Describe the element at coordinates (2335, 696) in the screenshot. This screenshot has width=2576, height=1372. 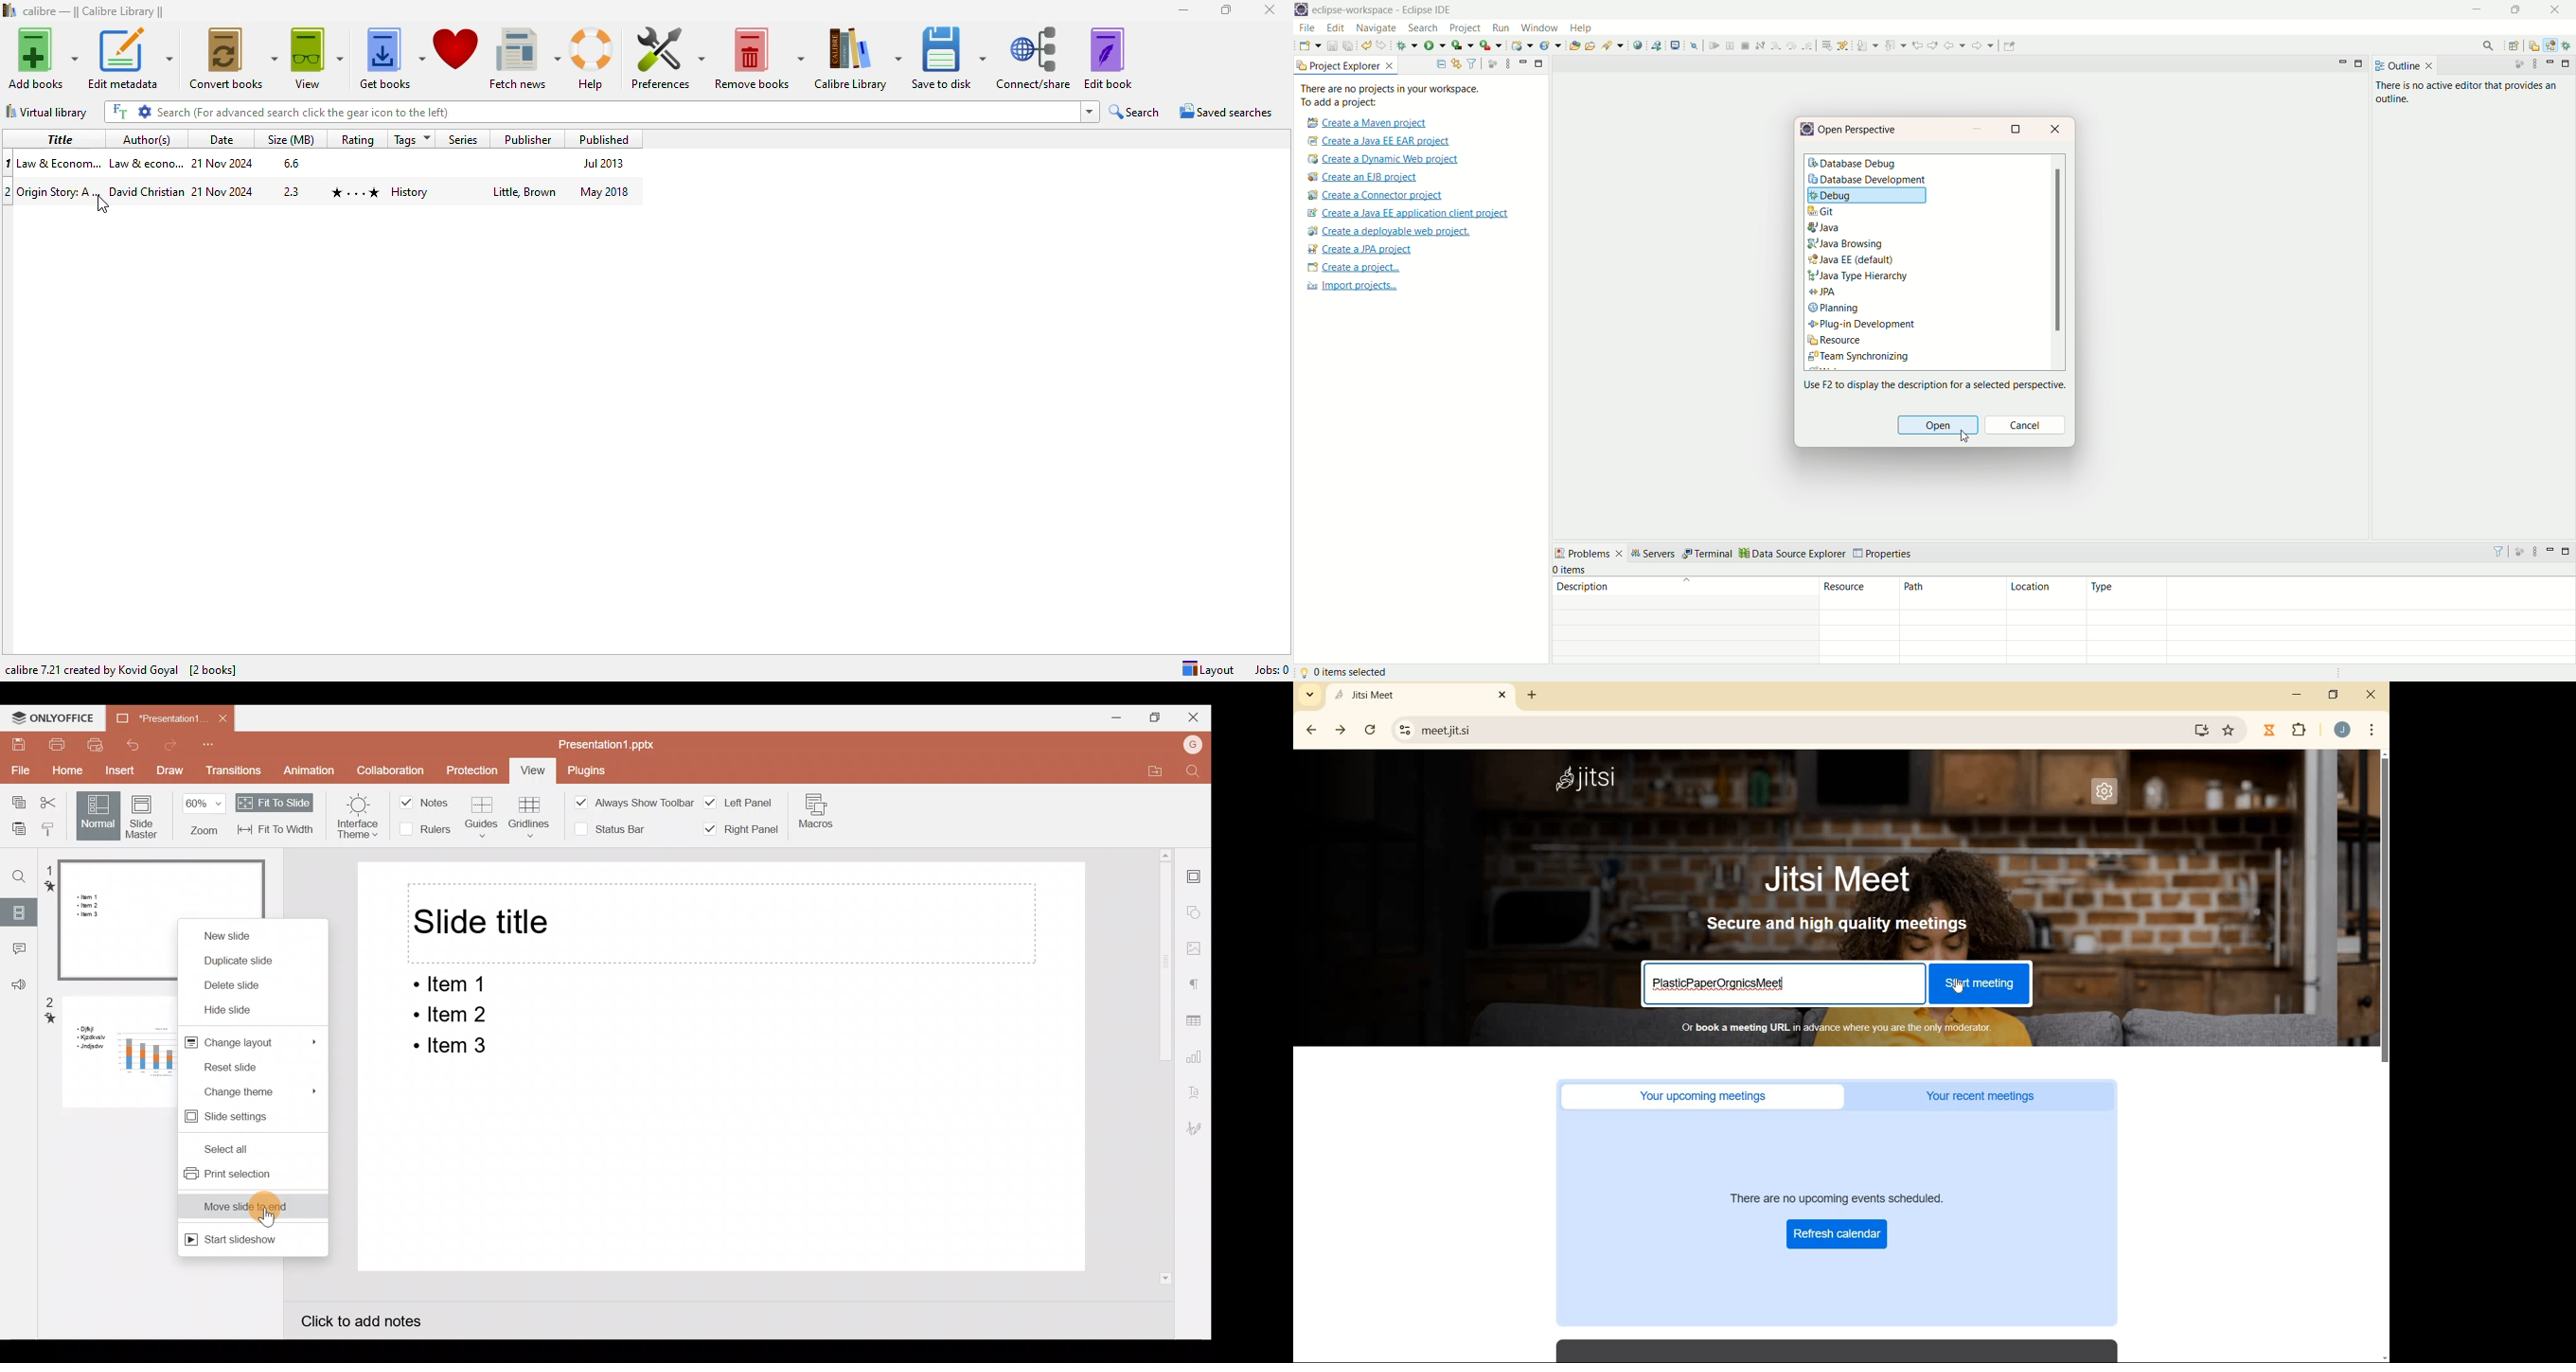
I see `restore down` at that location.